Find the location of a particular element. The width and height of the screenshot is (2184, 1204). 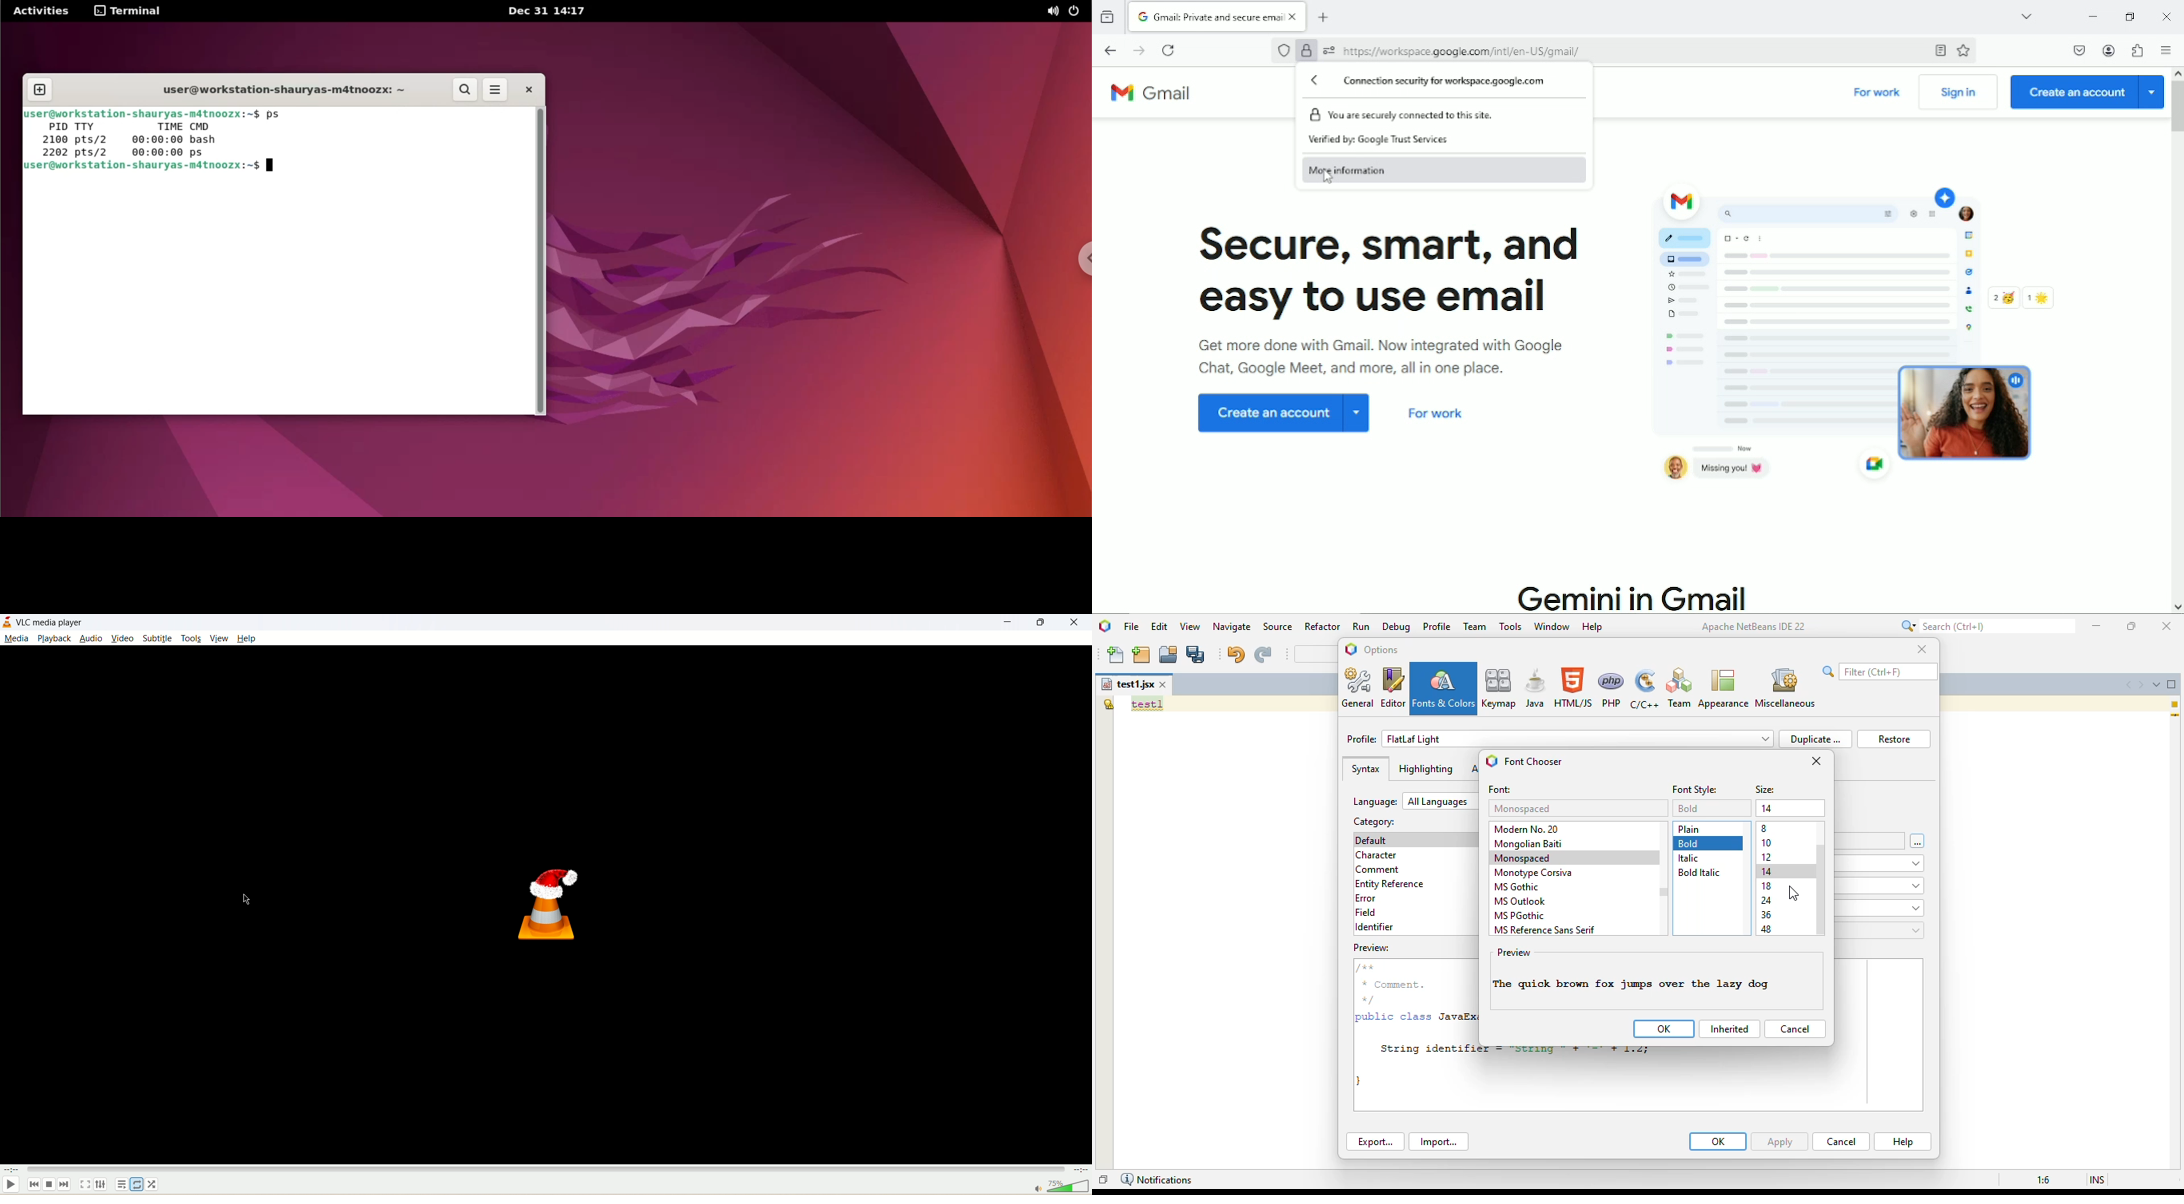

full screen is located at coordinates (86, 1184).